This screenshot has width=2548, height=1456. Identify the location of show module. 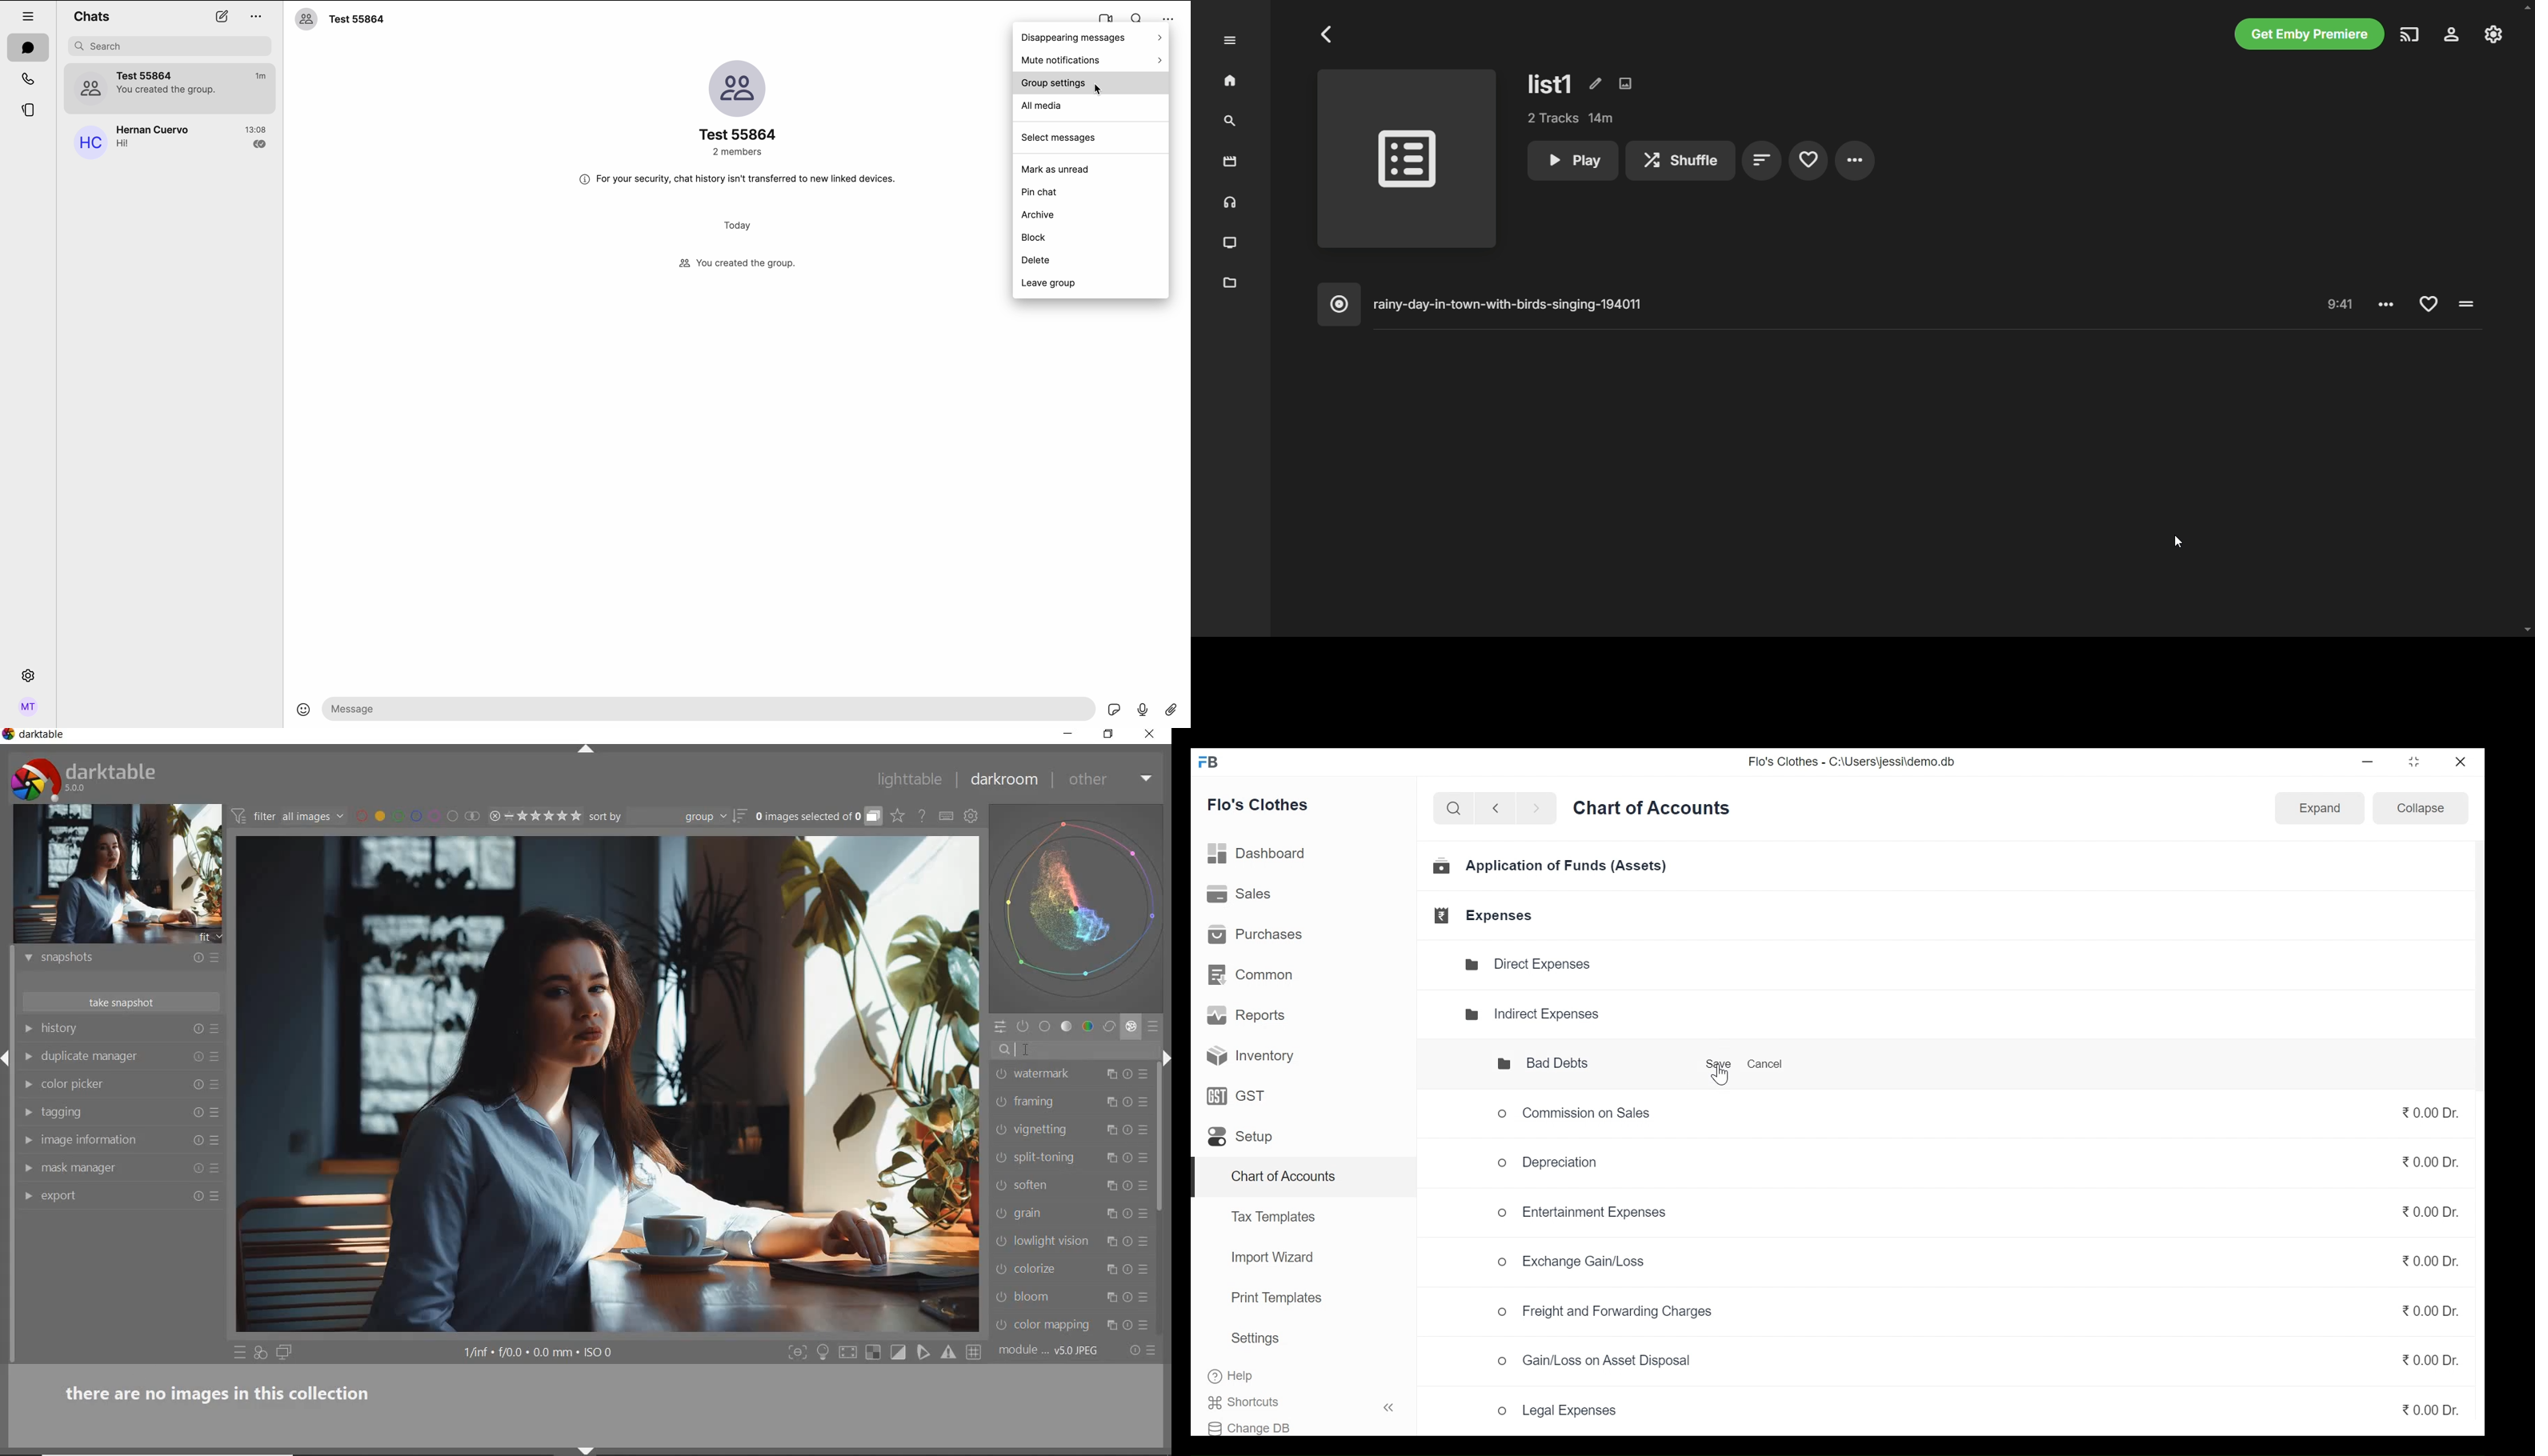
(28, 1056).